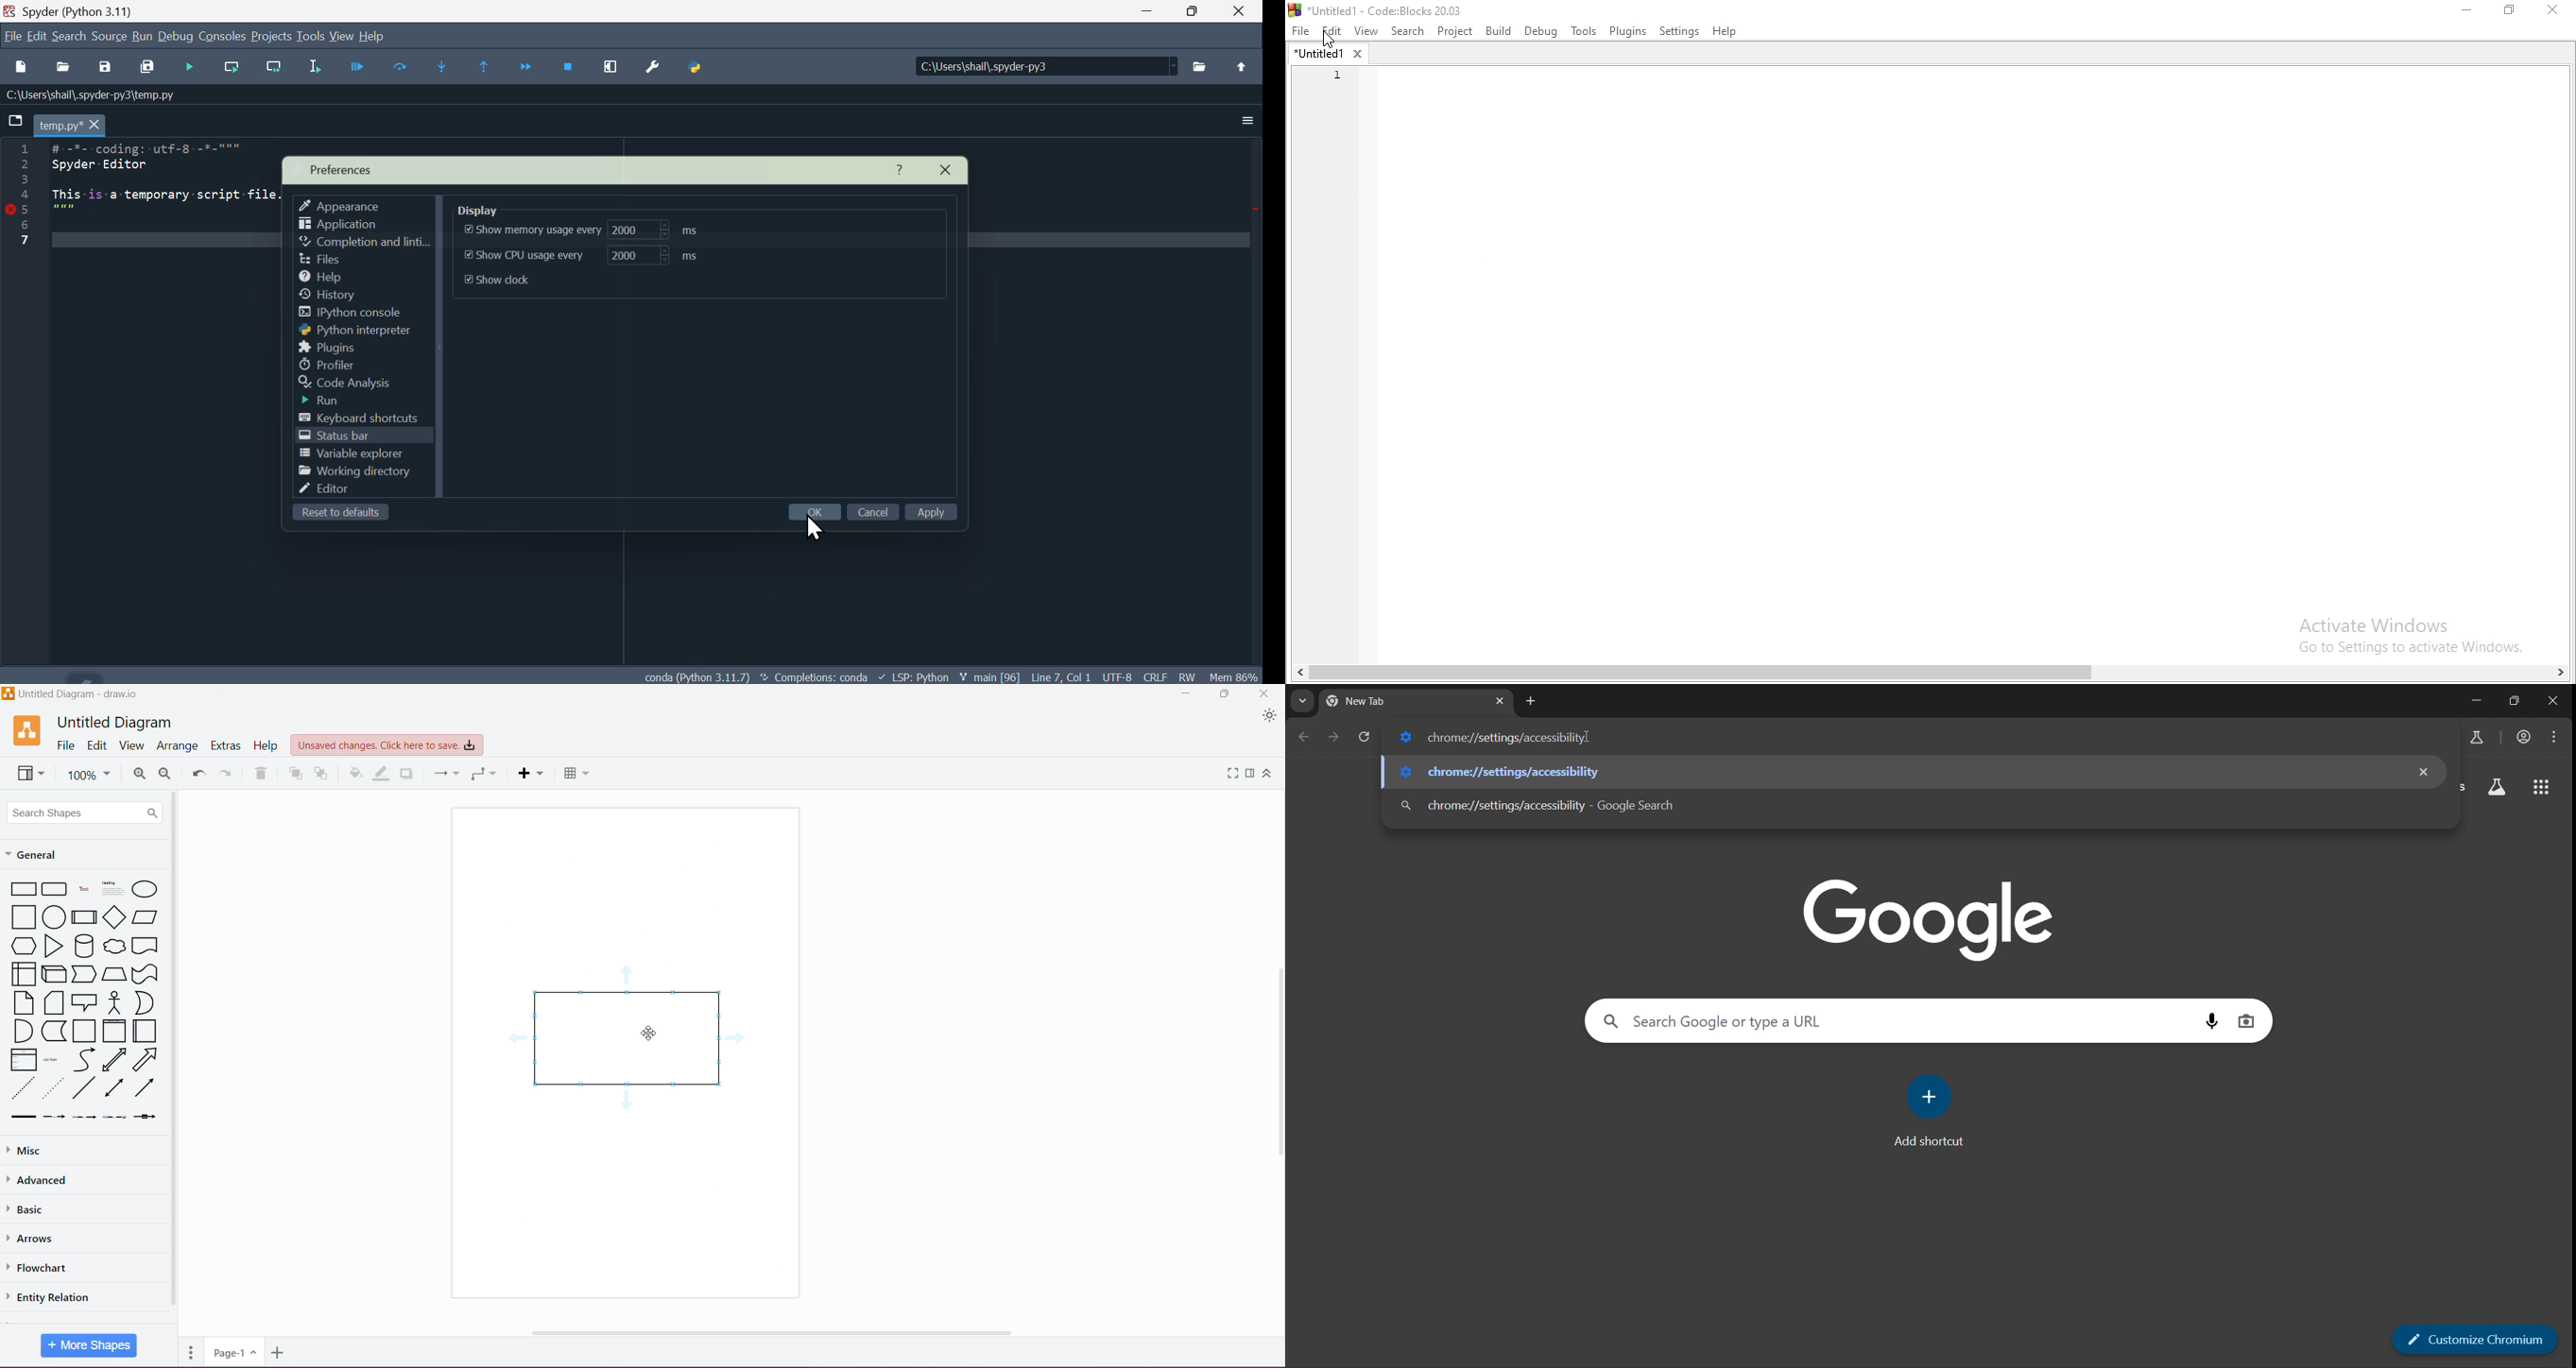 The height and width of the screenshot is (1372, 2576). I want to click on Tools, so click(311, 36).